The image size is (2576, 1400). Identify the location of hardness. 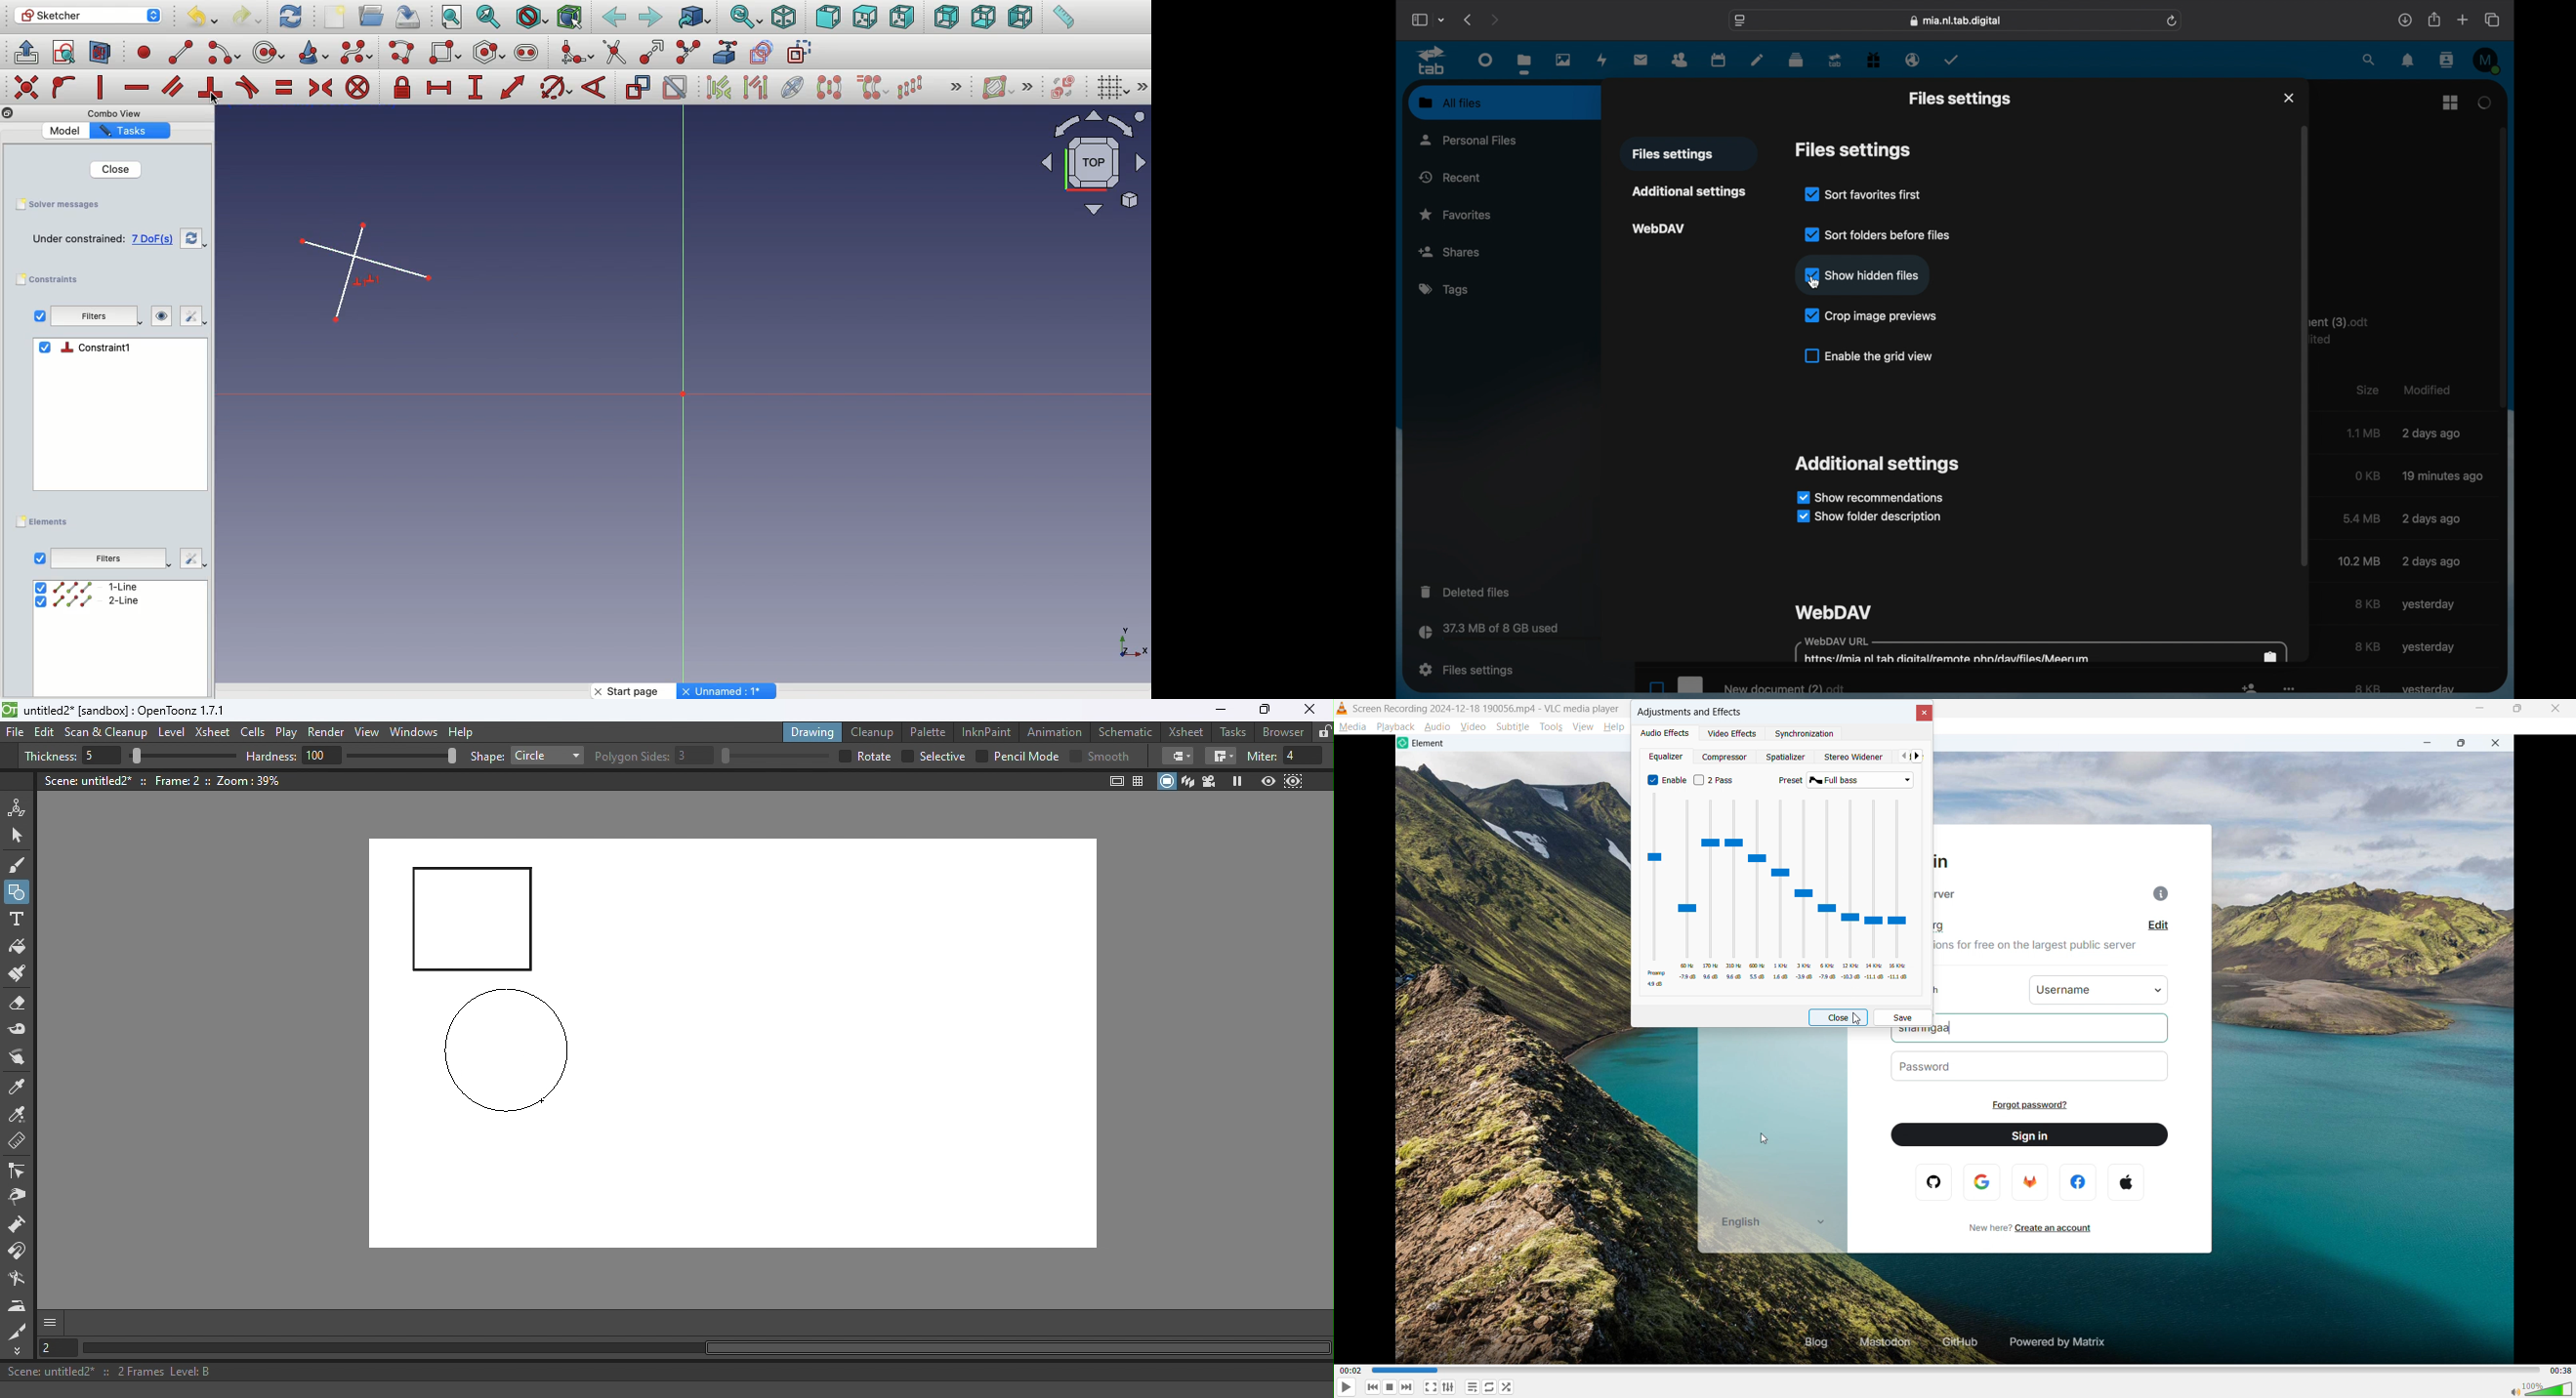
(273, 756).